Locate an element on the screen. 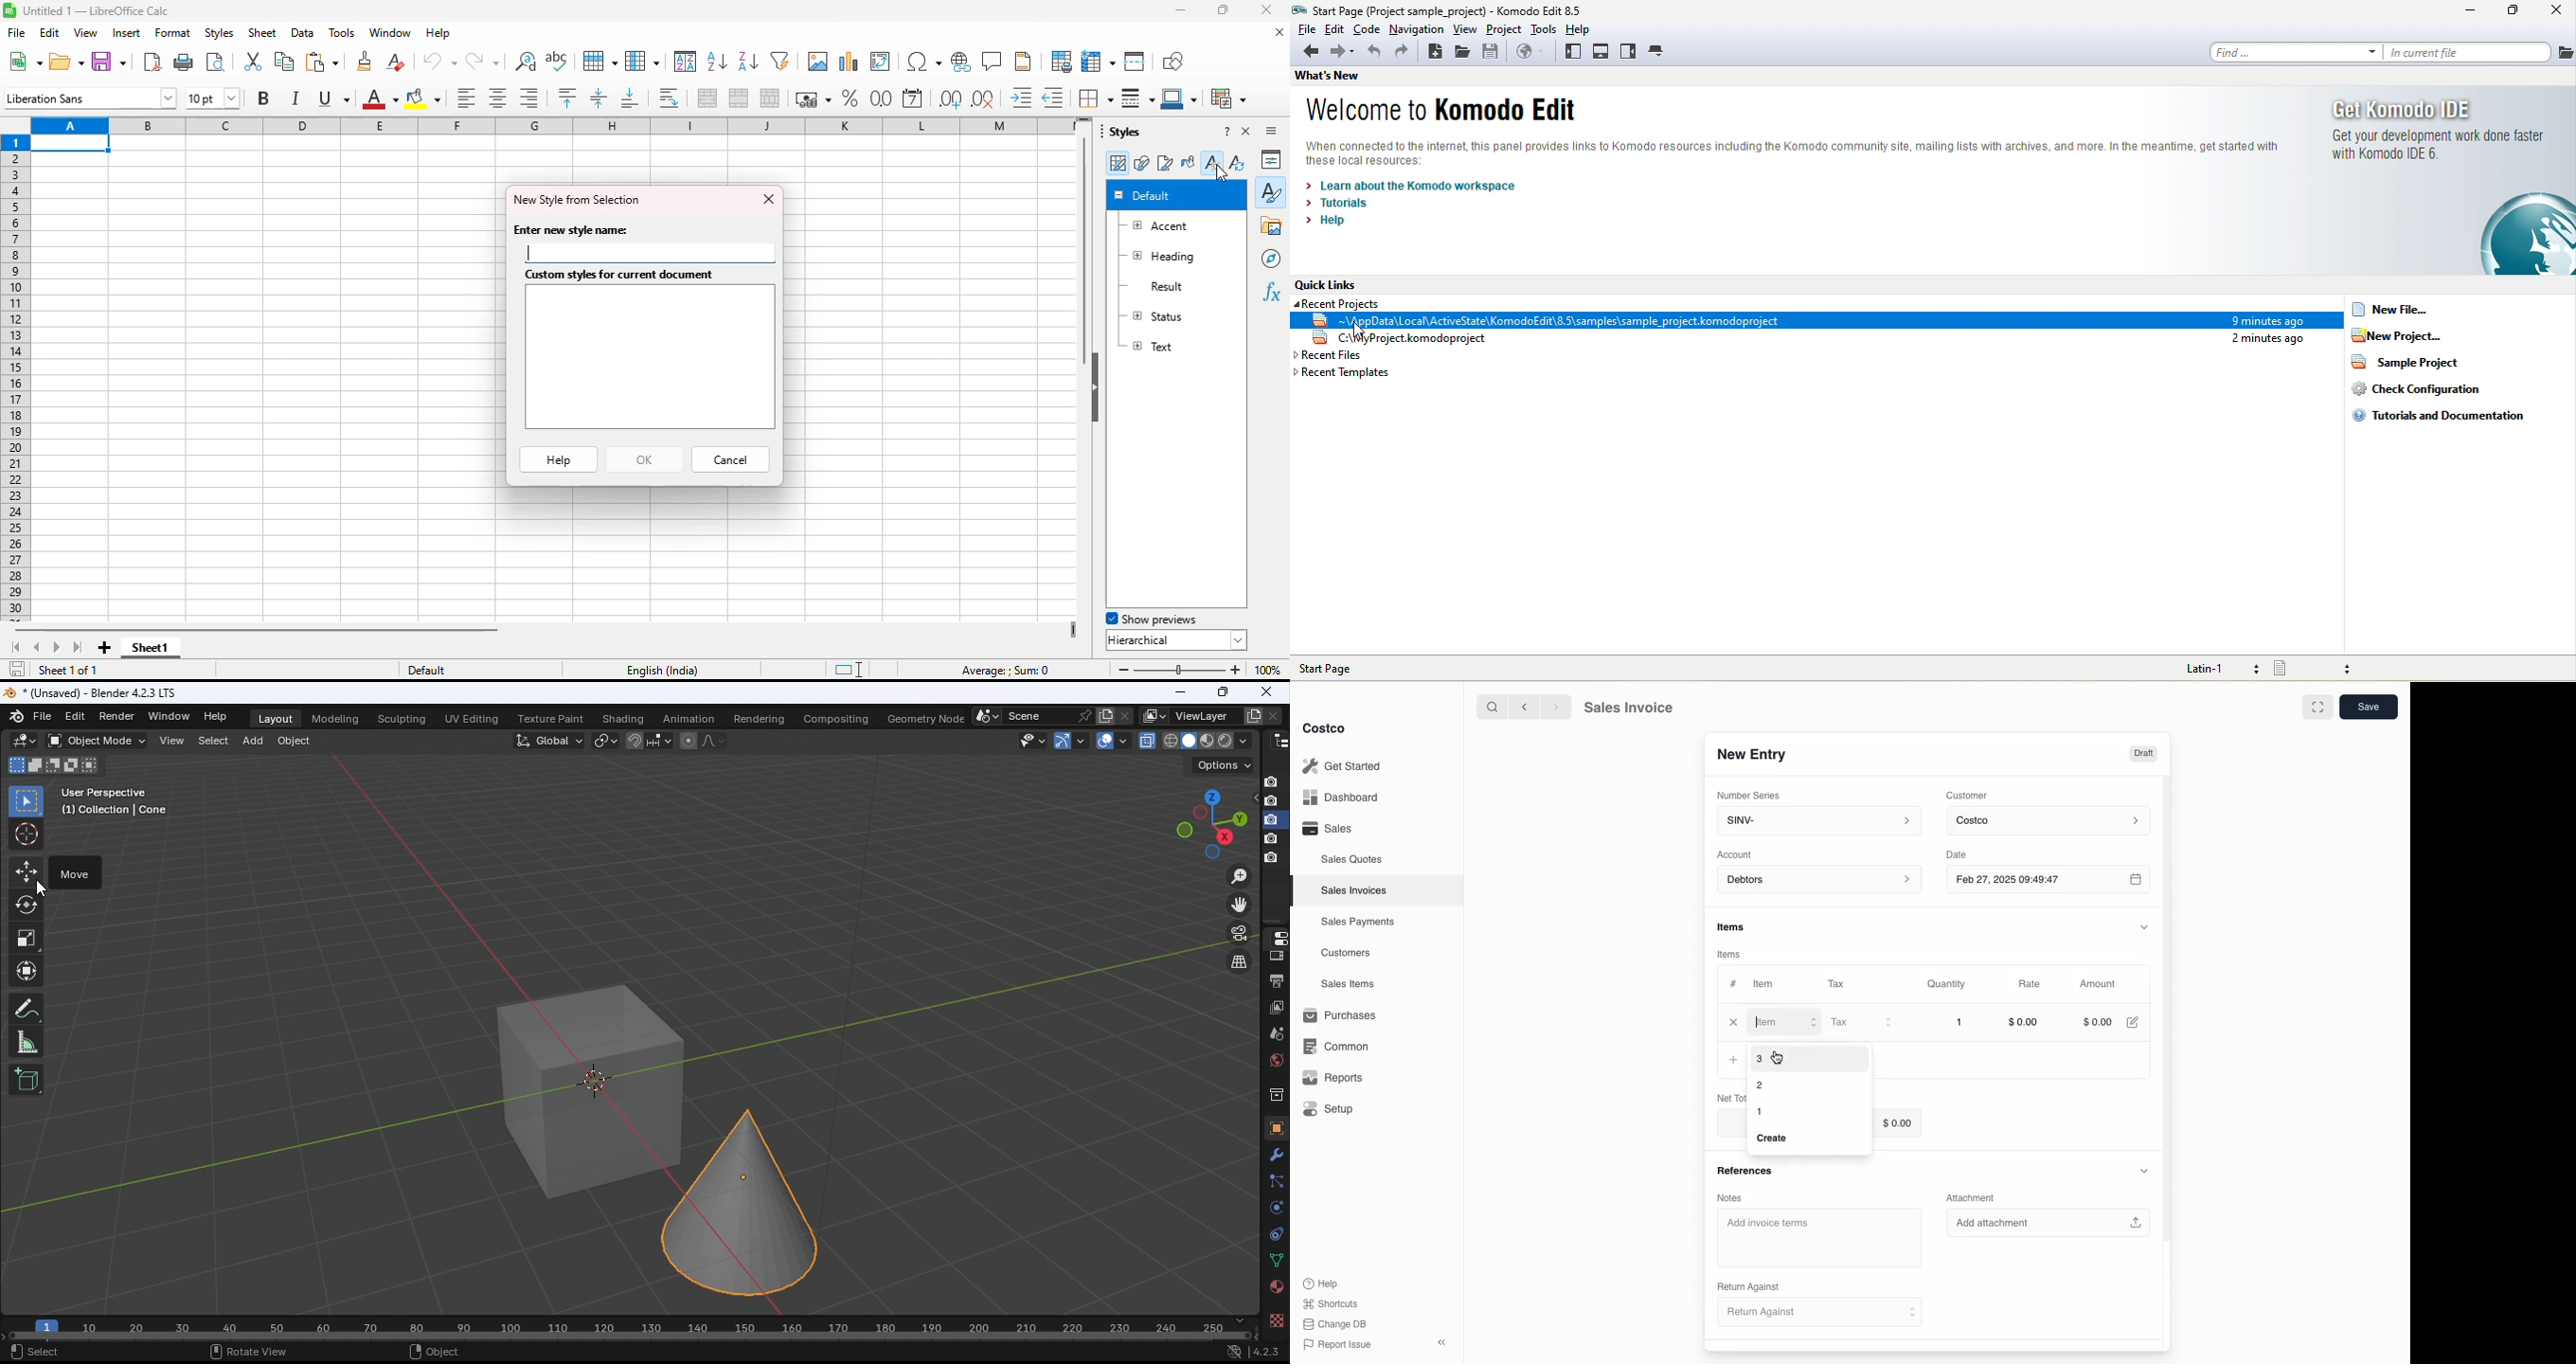  Material is located at coordinates (1275, 1288).